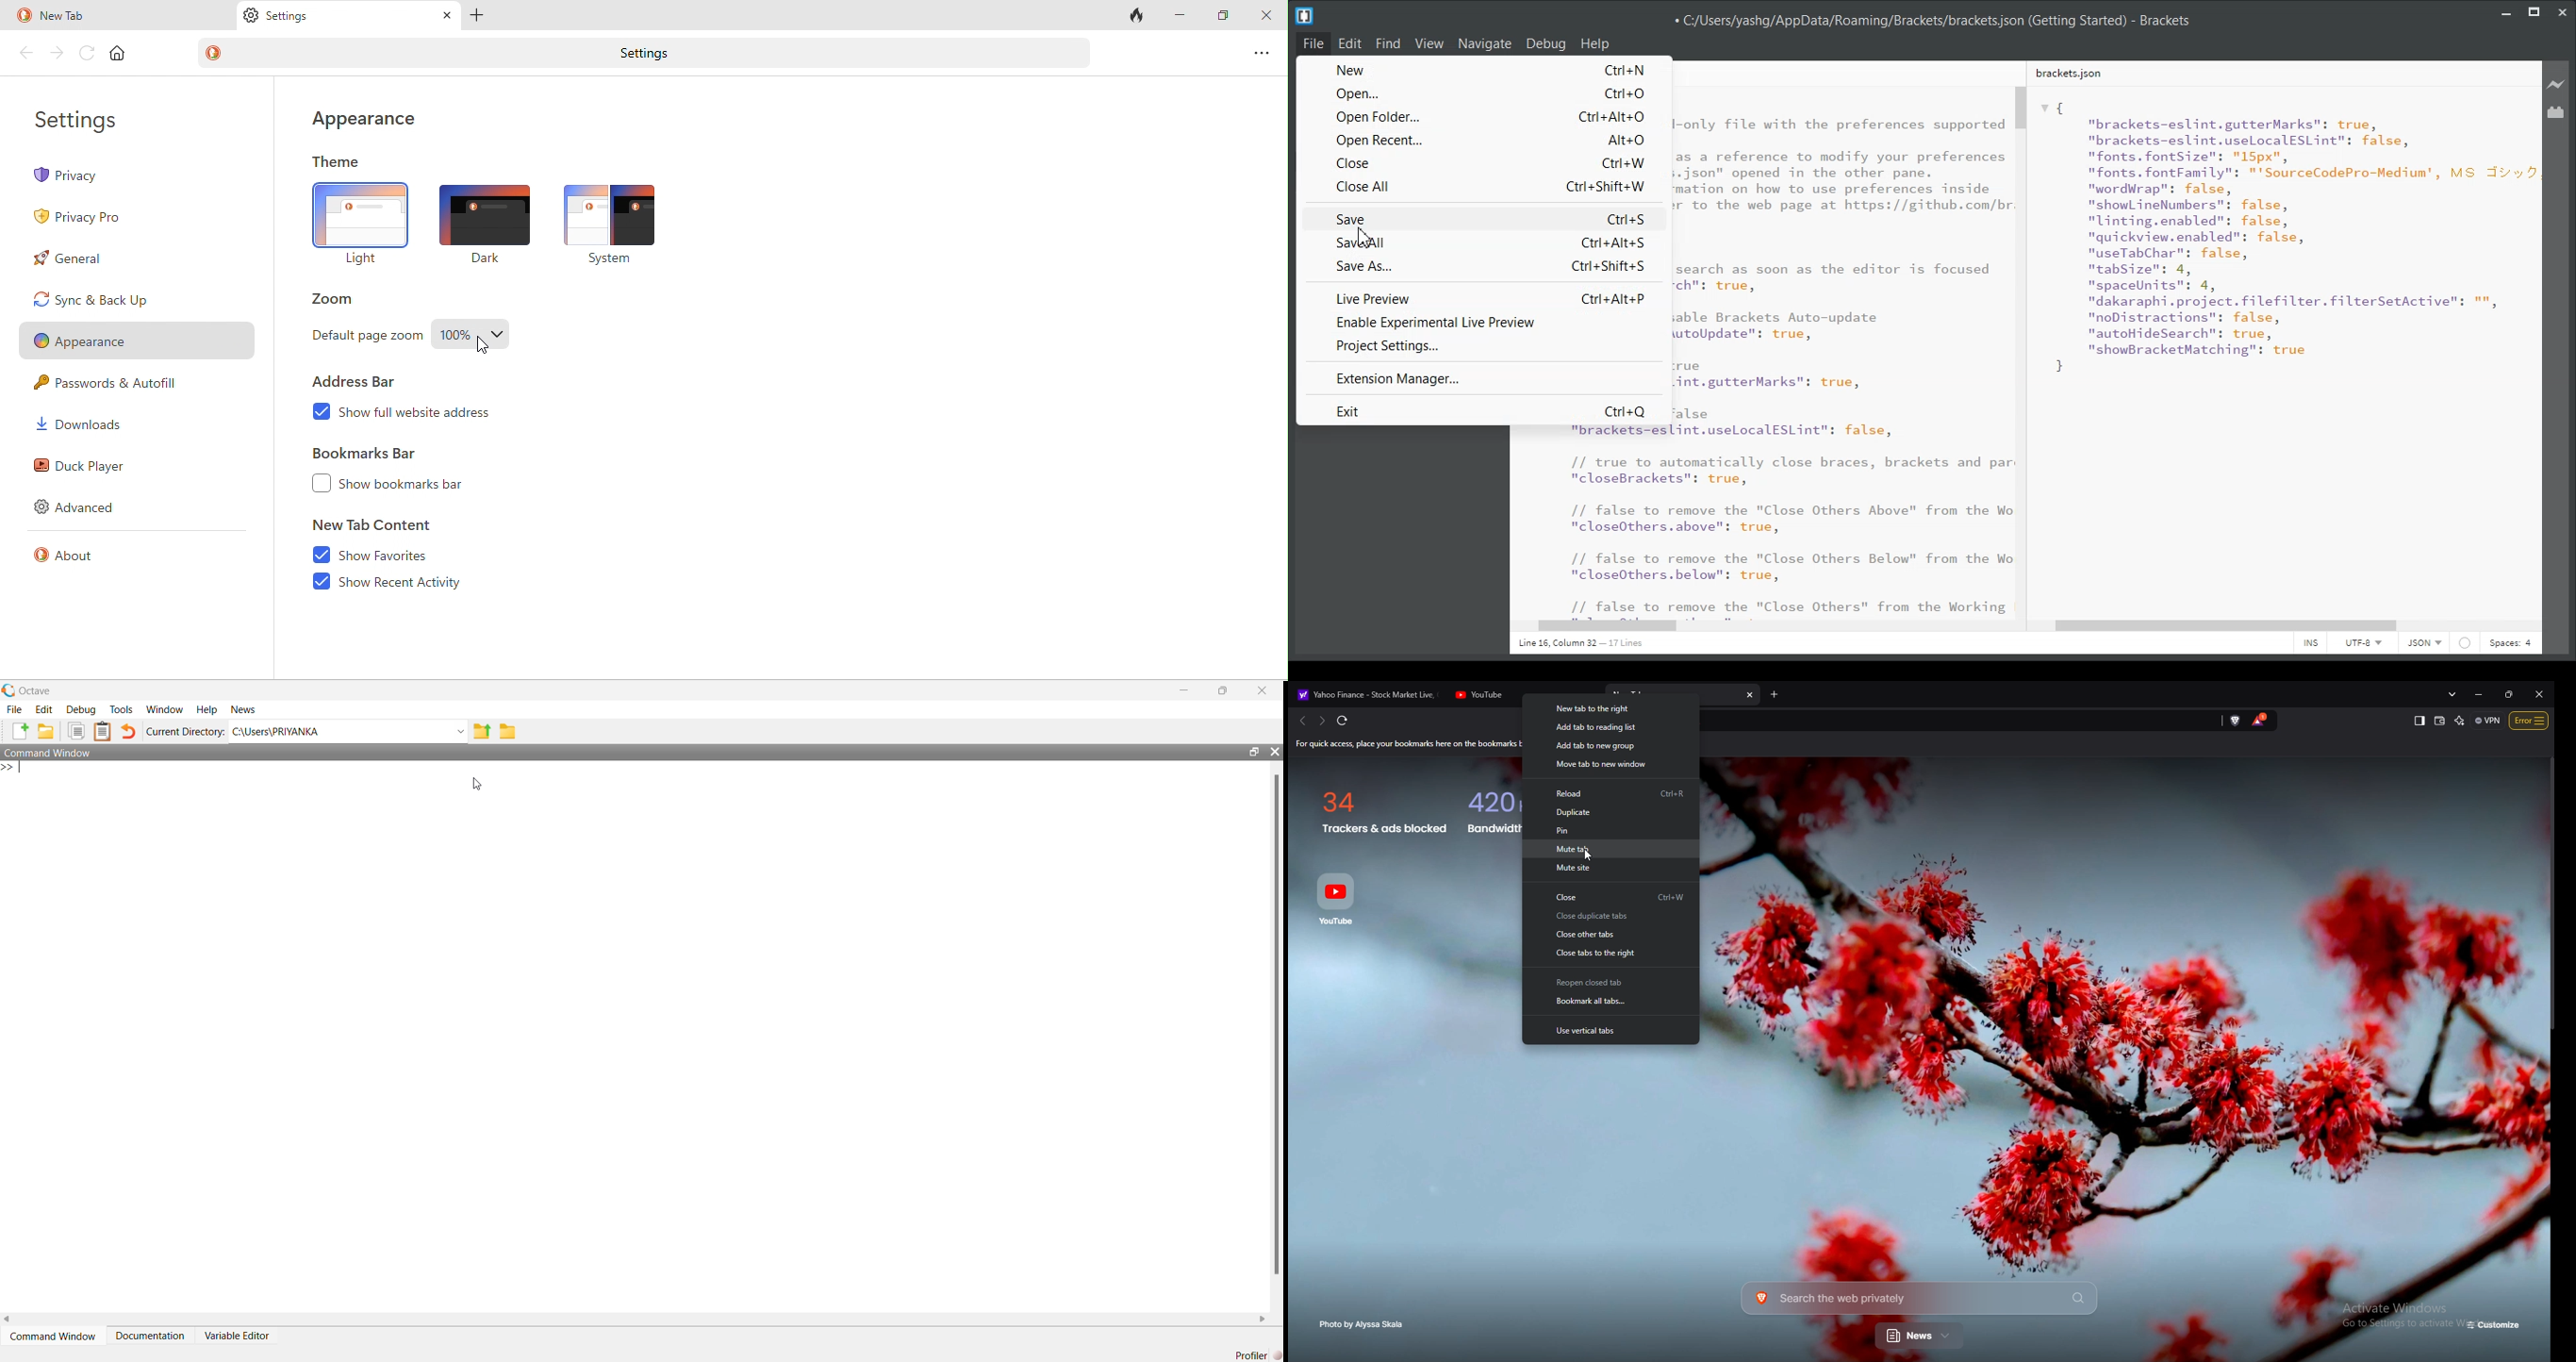 Image resolution: width=2576 pixels, height=1372 pixels. What do you see at coordinates (27, 54) in the screenshot?
I see `back` at bounding box center [27, 54].